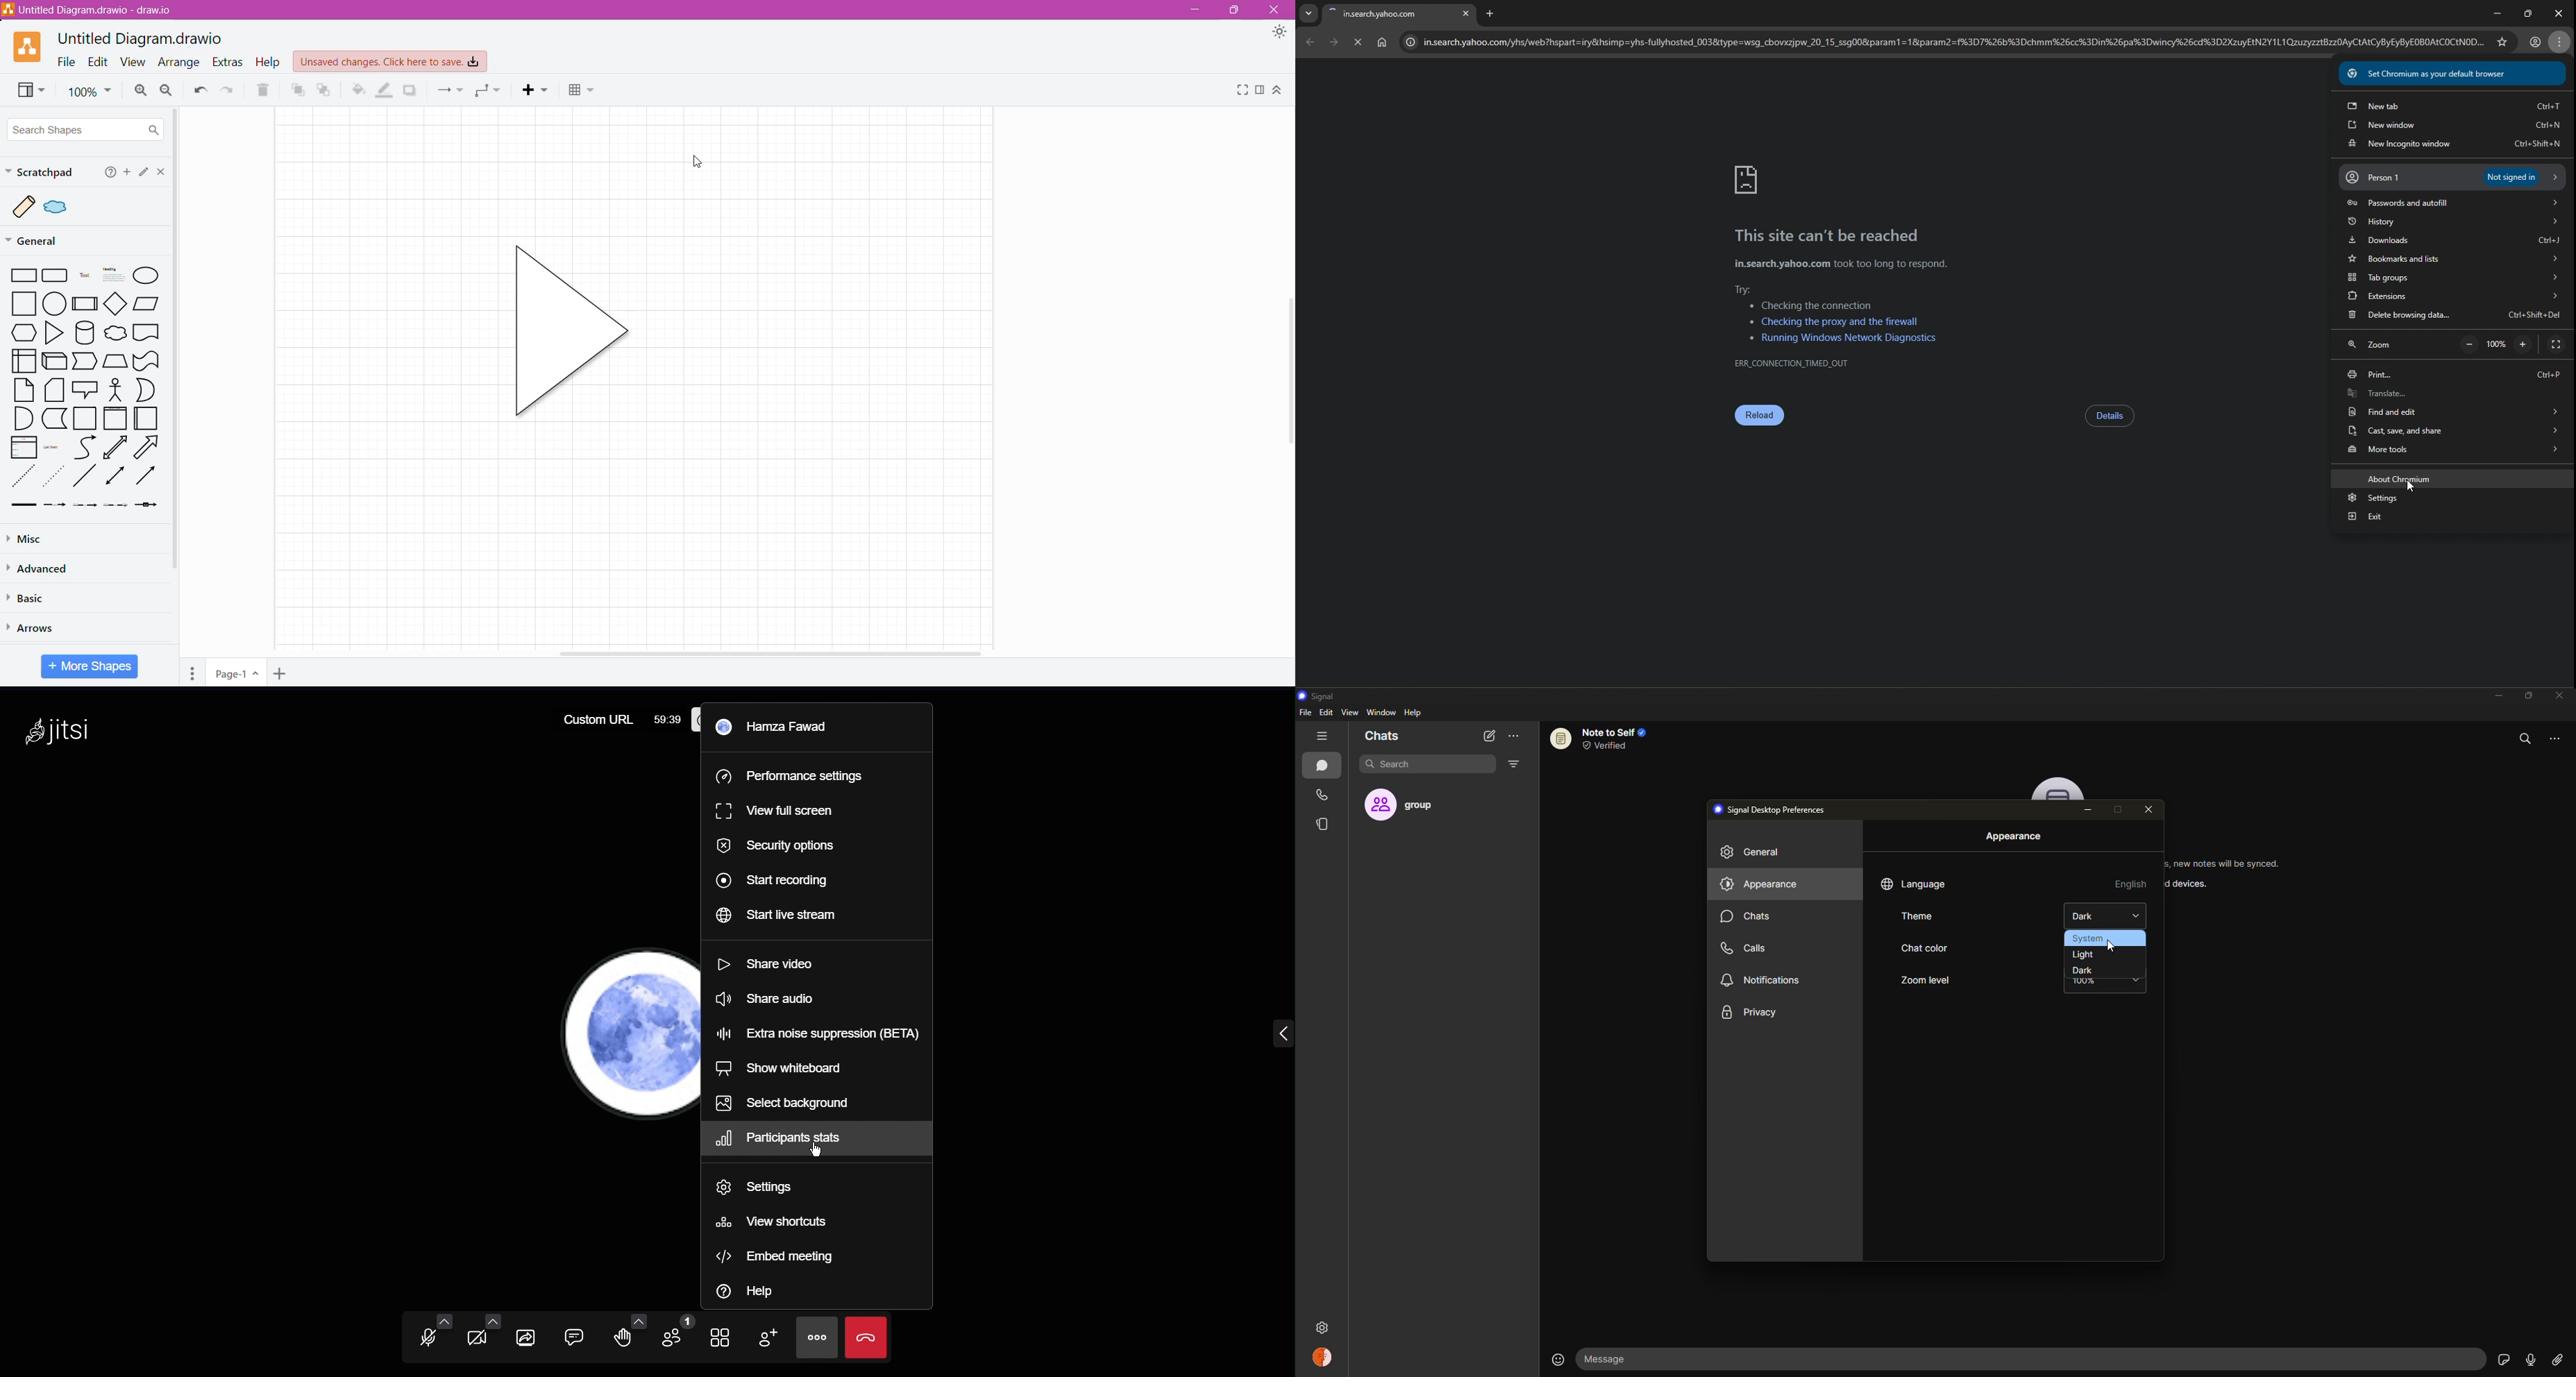 This screenshot has height=1400, width=2576. I want to click on Expand/Collapse, so click(1278, 89).